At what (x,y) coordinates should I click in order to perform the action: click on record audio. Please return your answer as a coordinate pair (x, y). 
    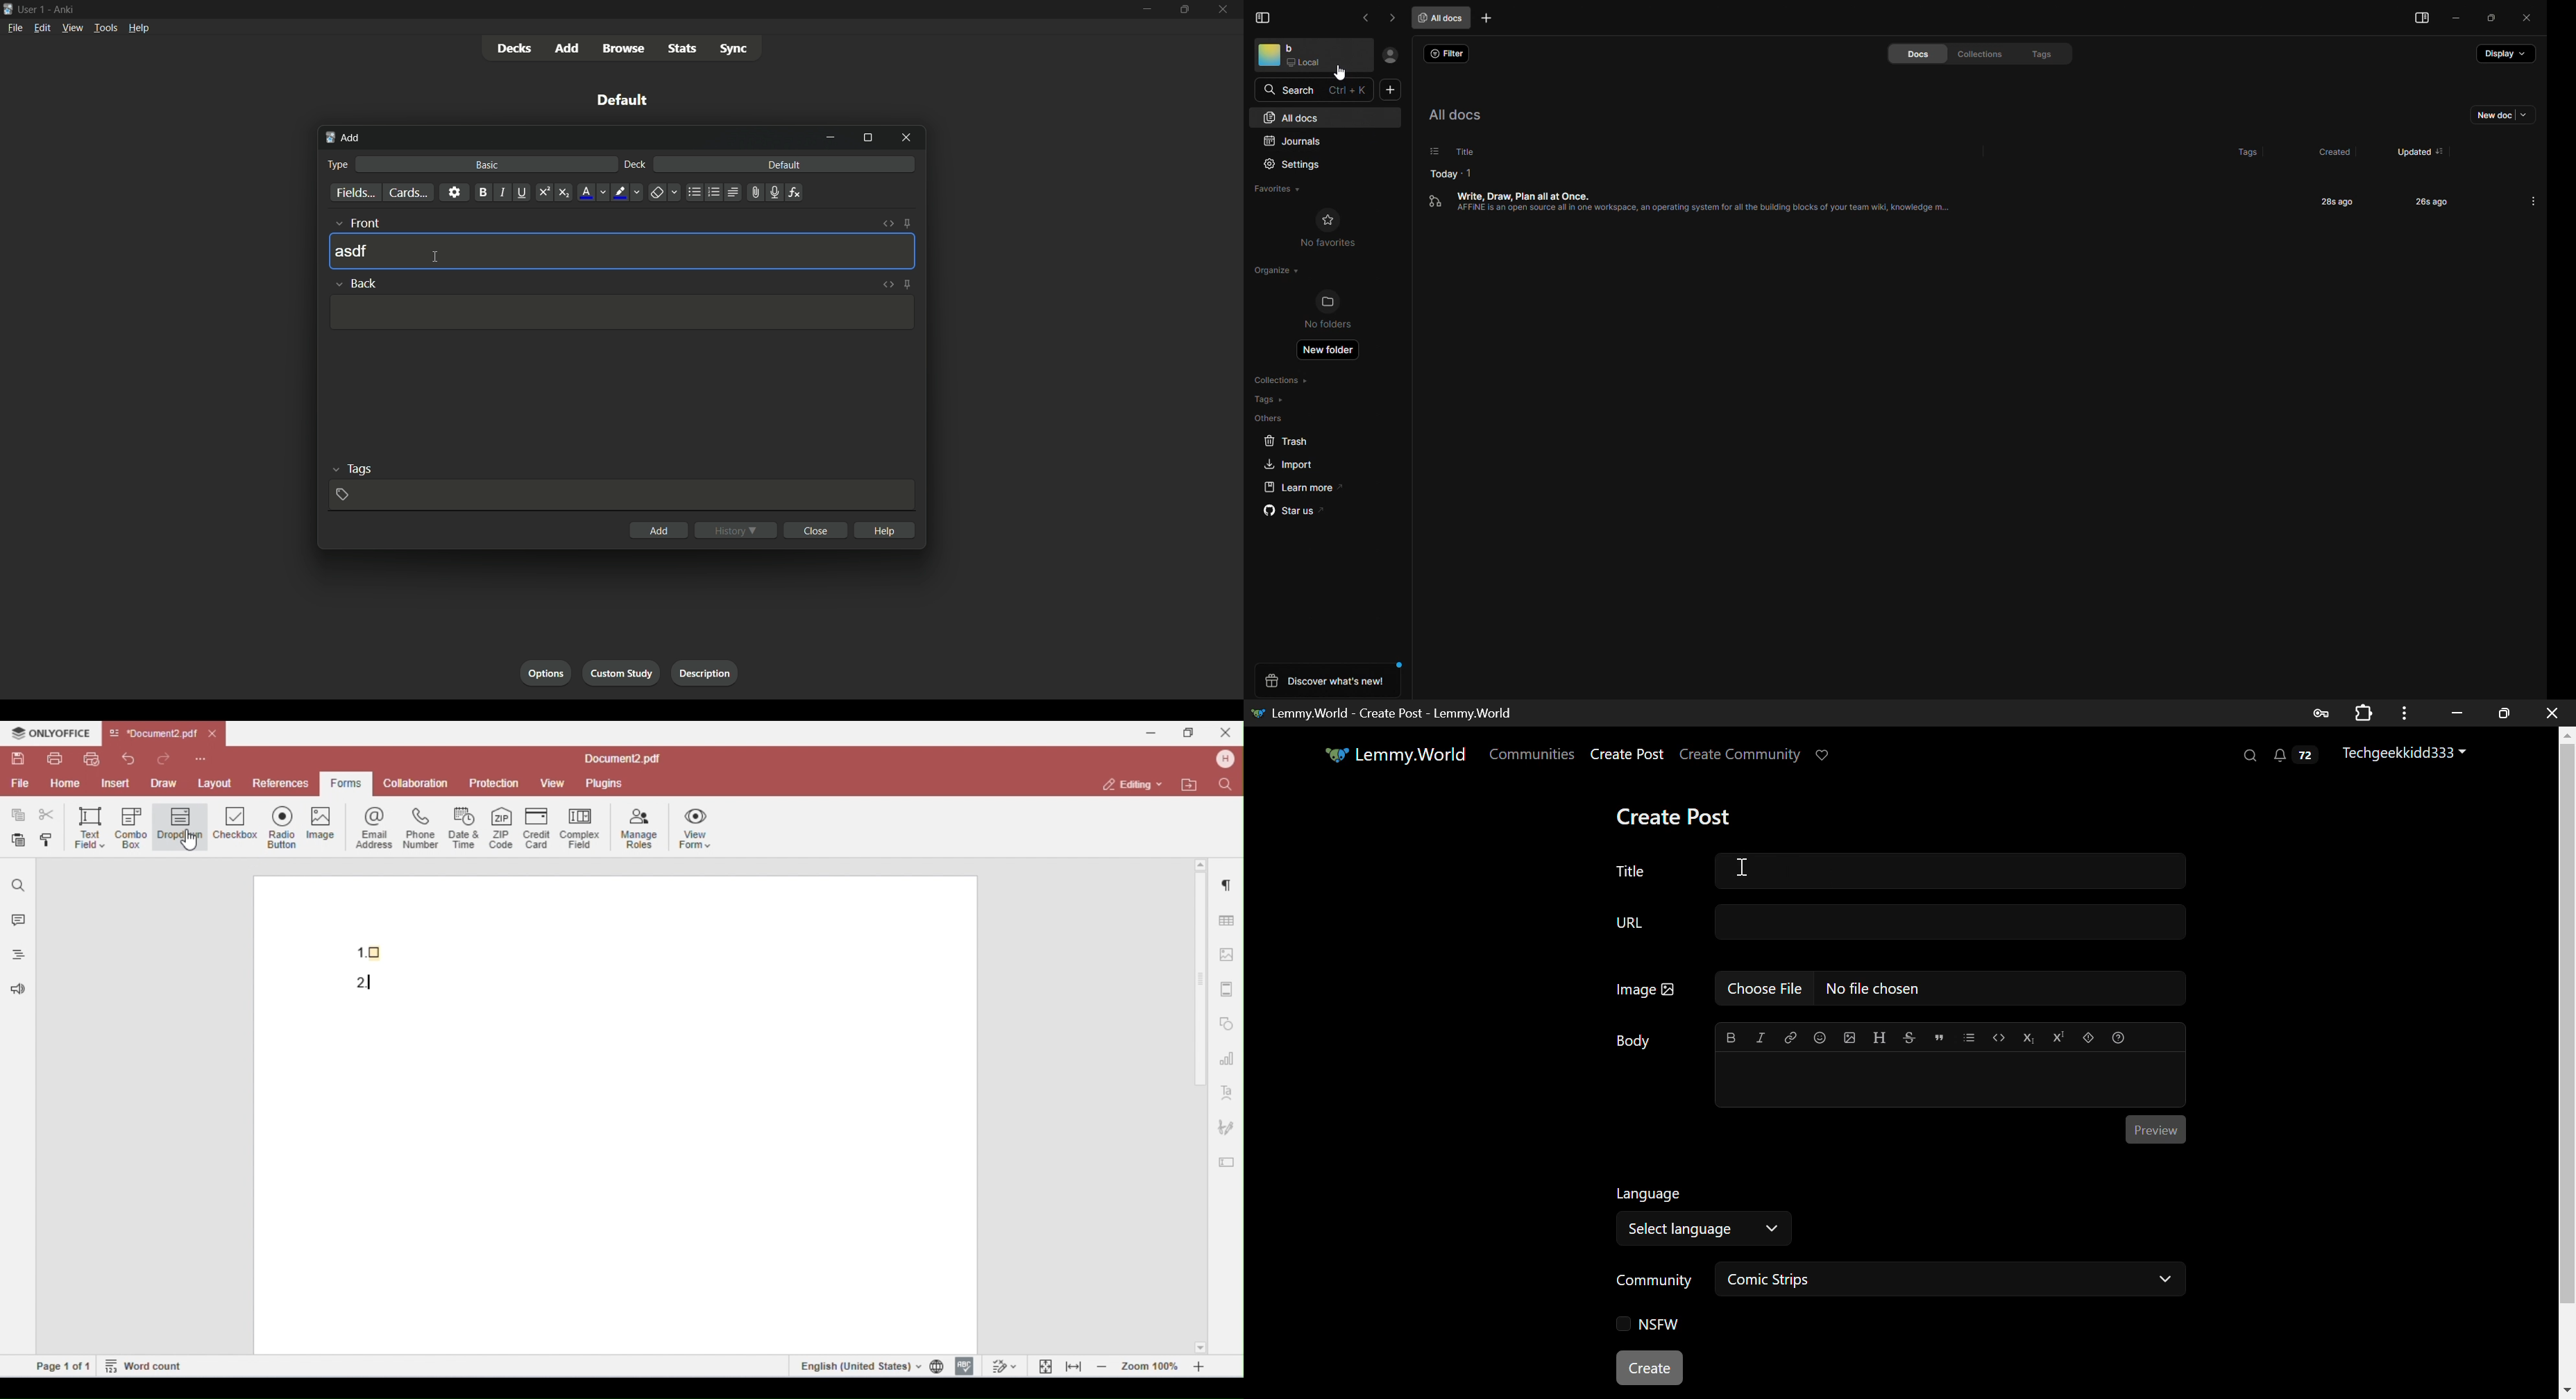
    Looking at the image, I should click on (775, 192).